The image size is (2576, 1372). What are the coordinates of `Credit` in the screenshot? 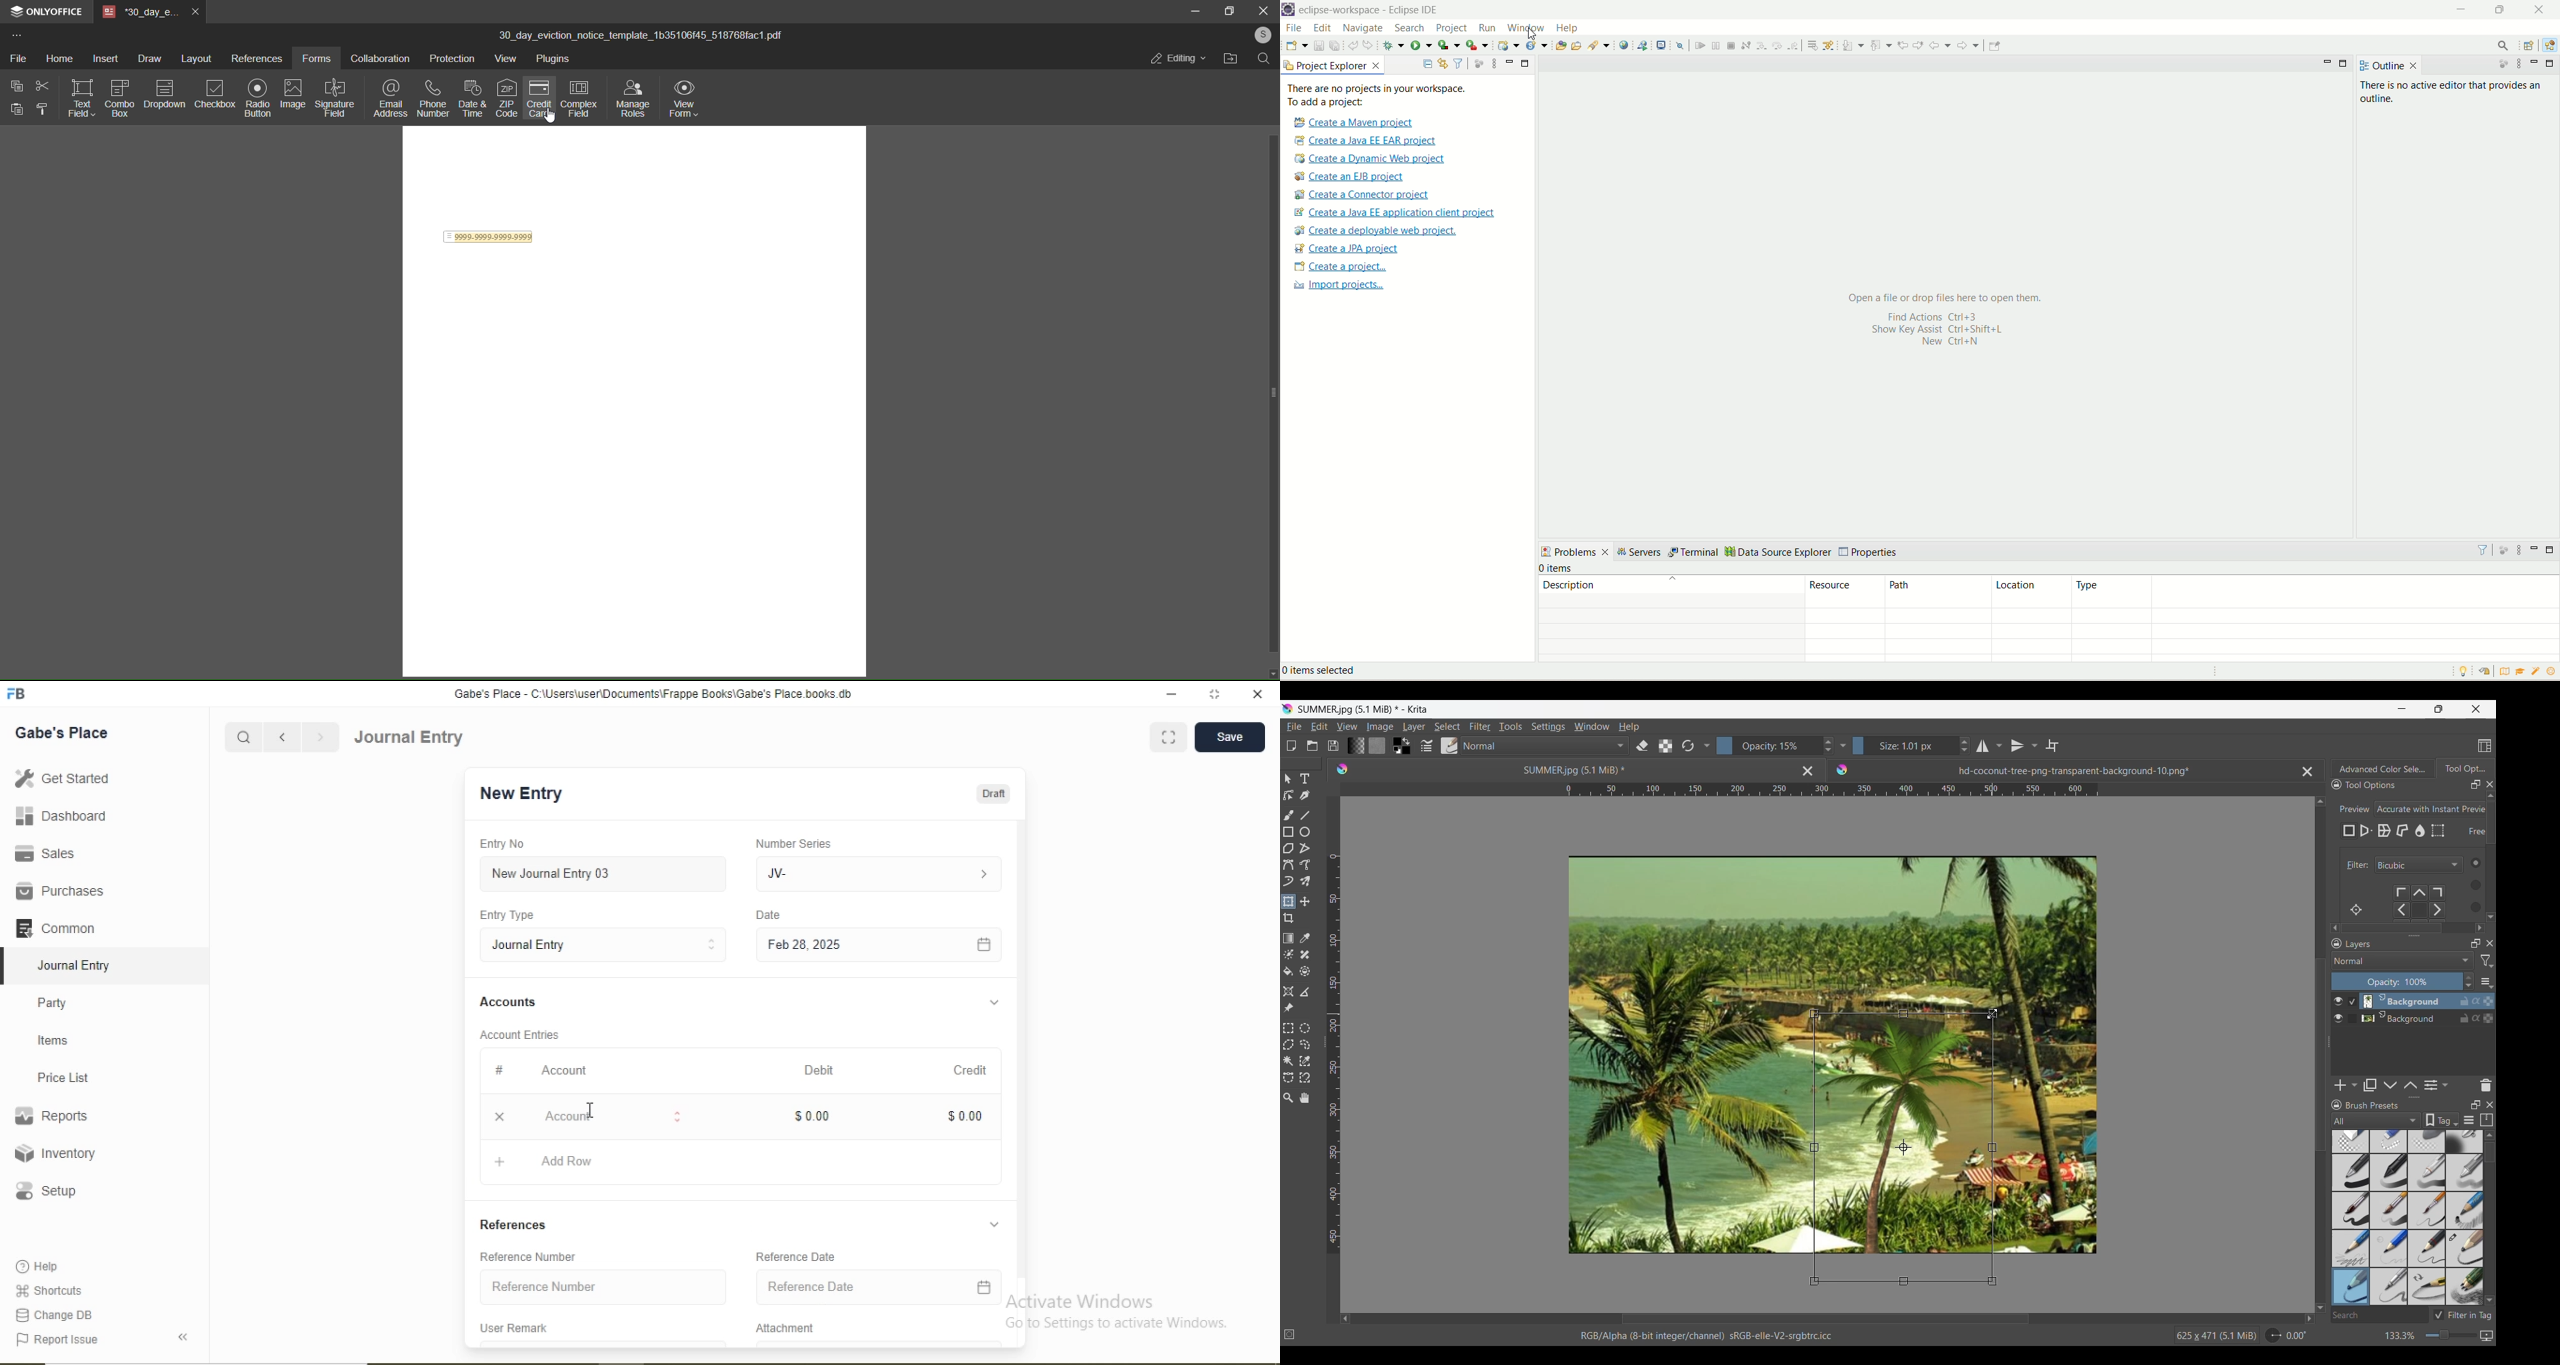 It's located at (970, 1070).